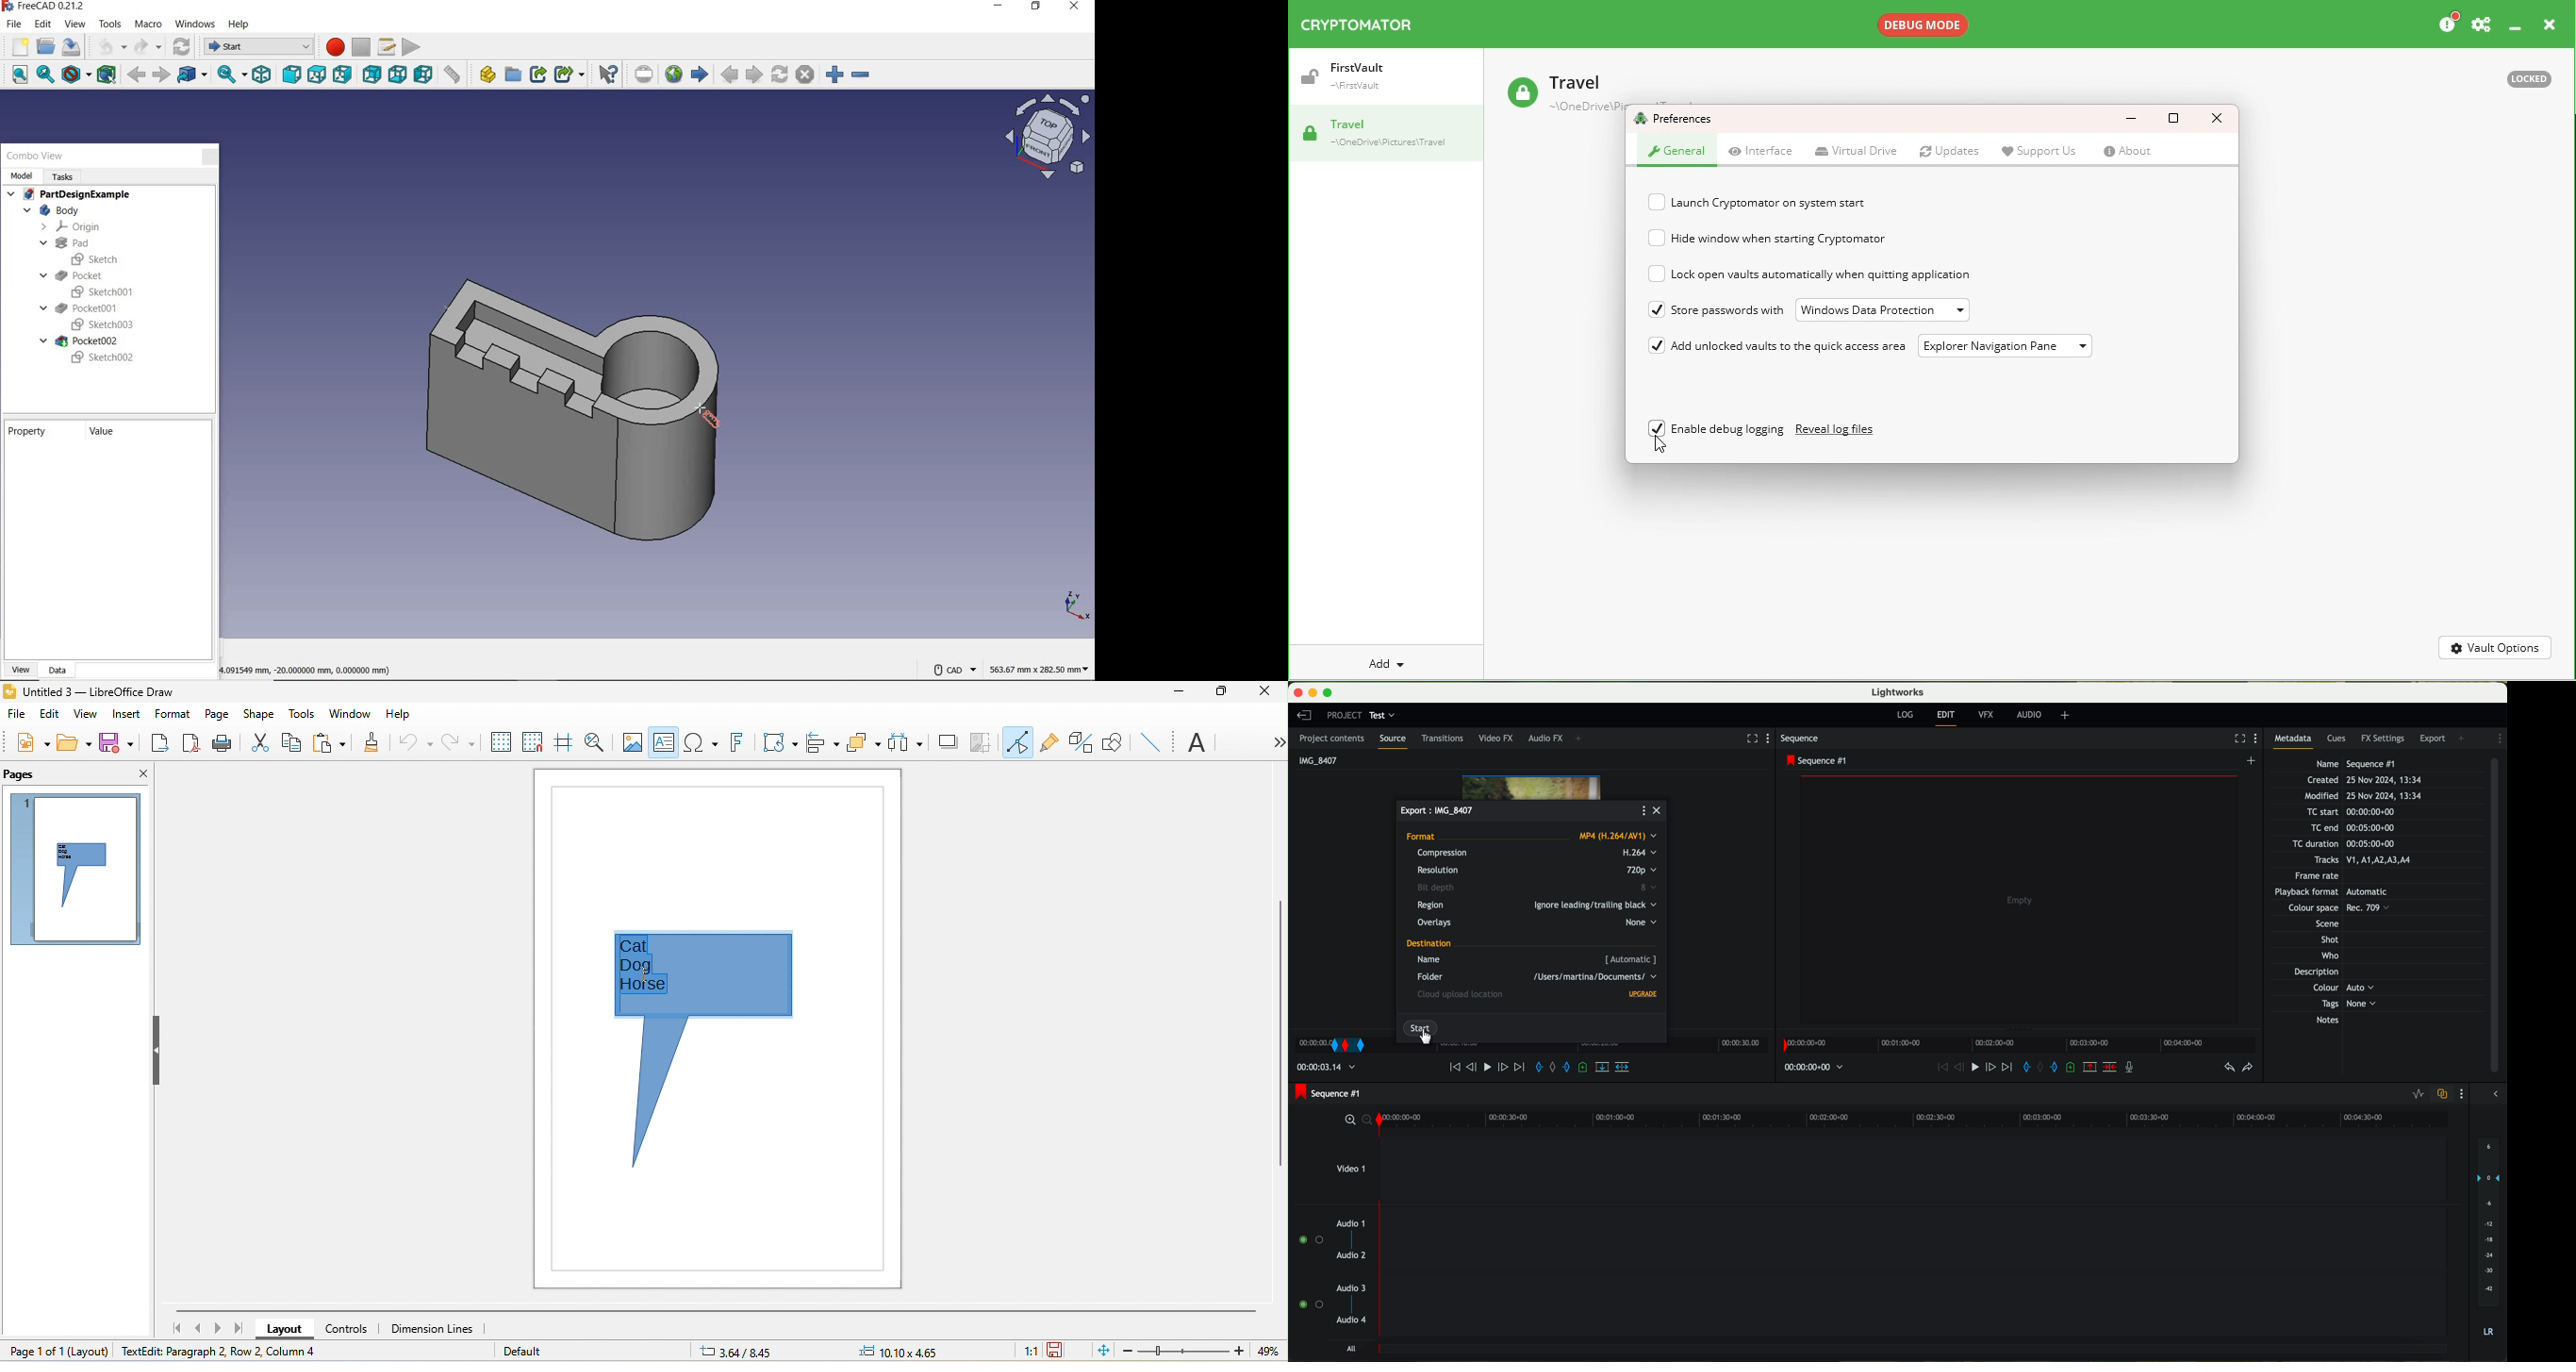  Describe the element at coordinates (2339, 1020) in the screenshot. I see `Notes` at that location.